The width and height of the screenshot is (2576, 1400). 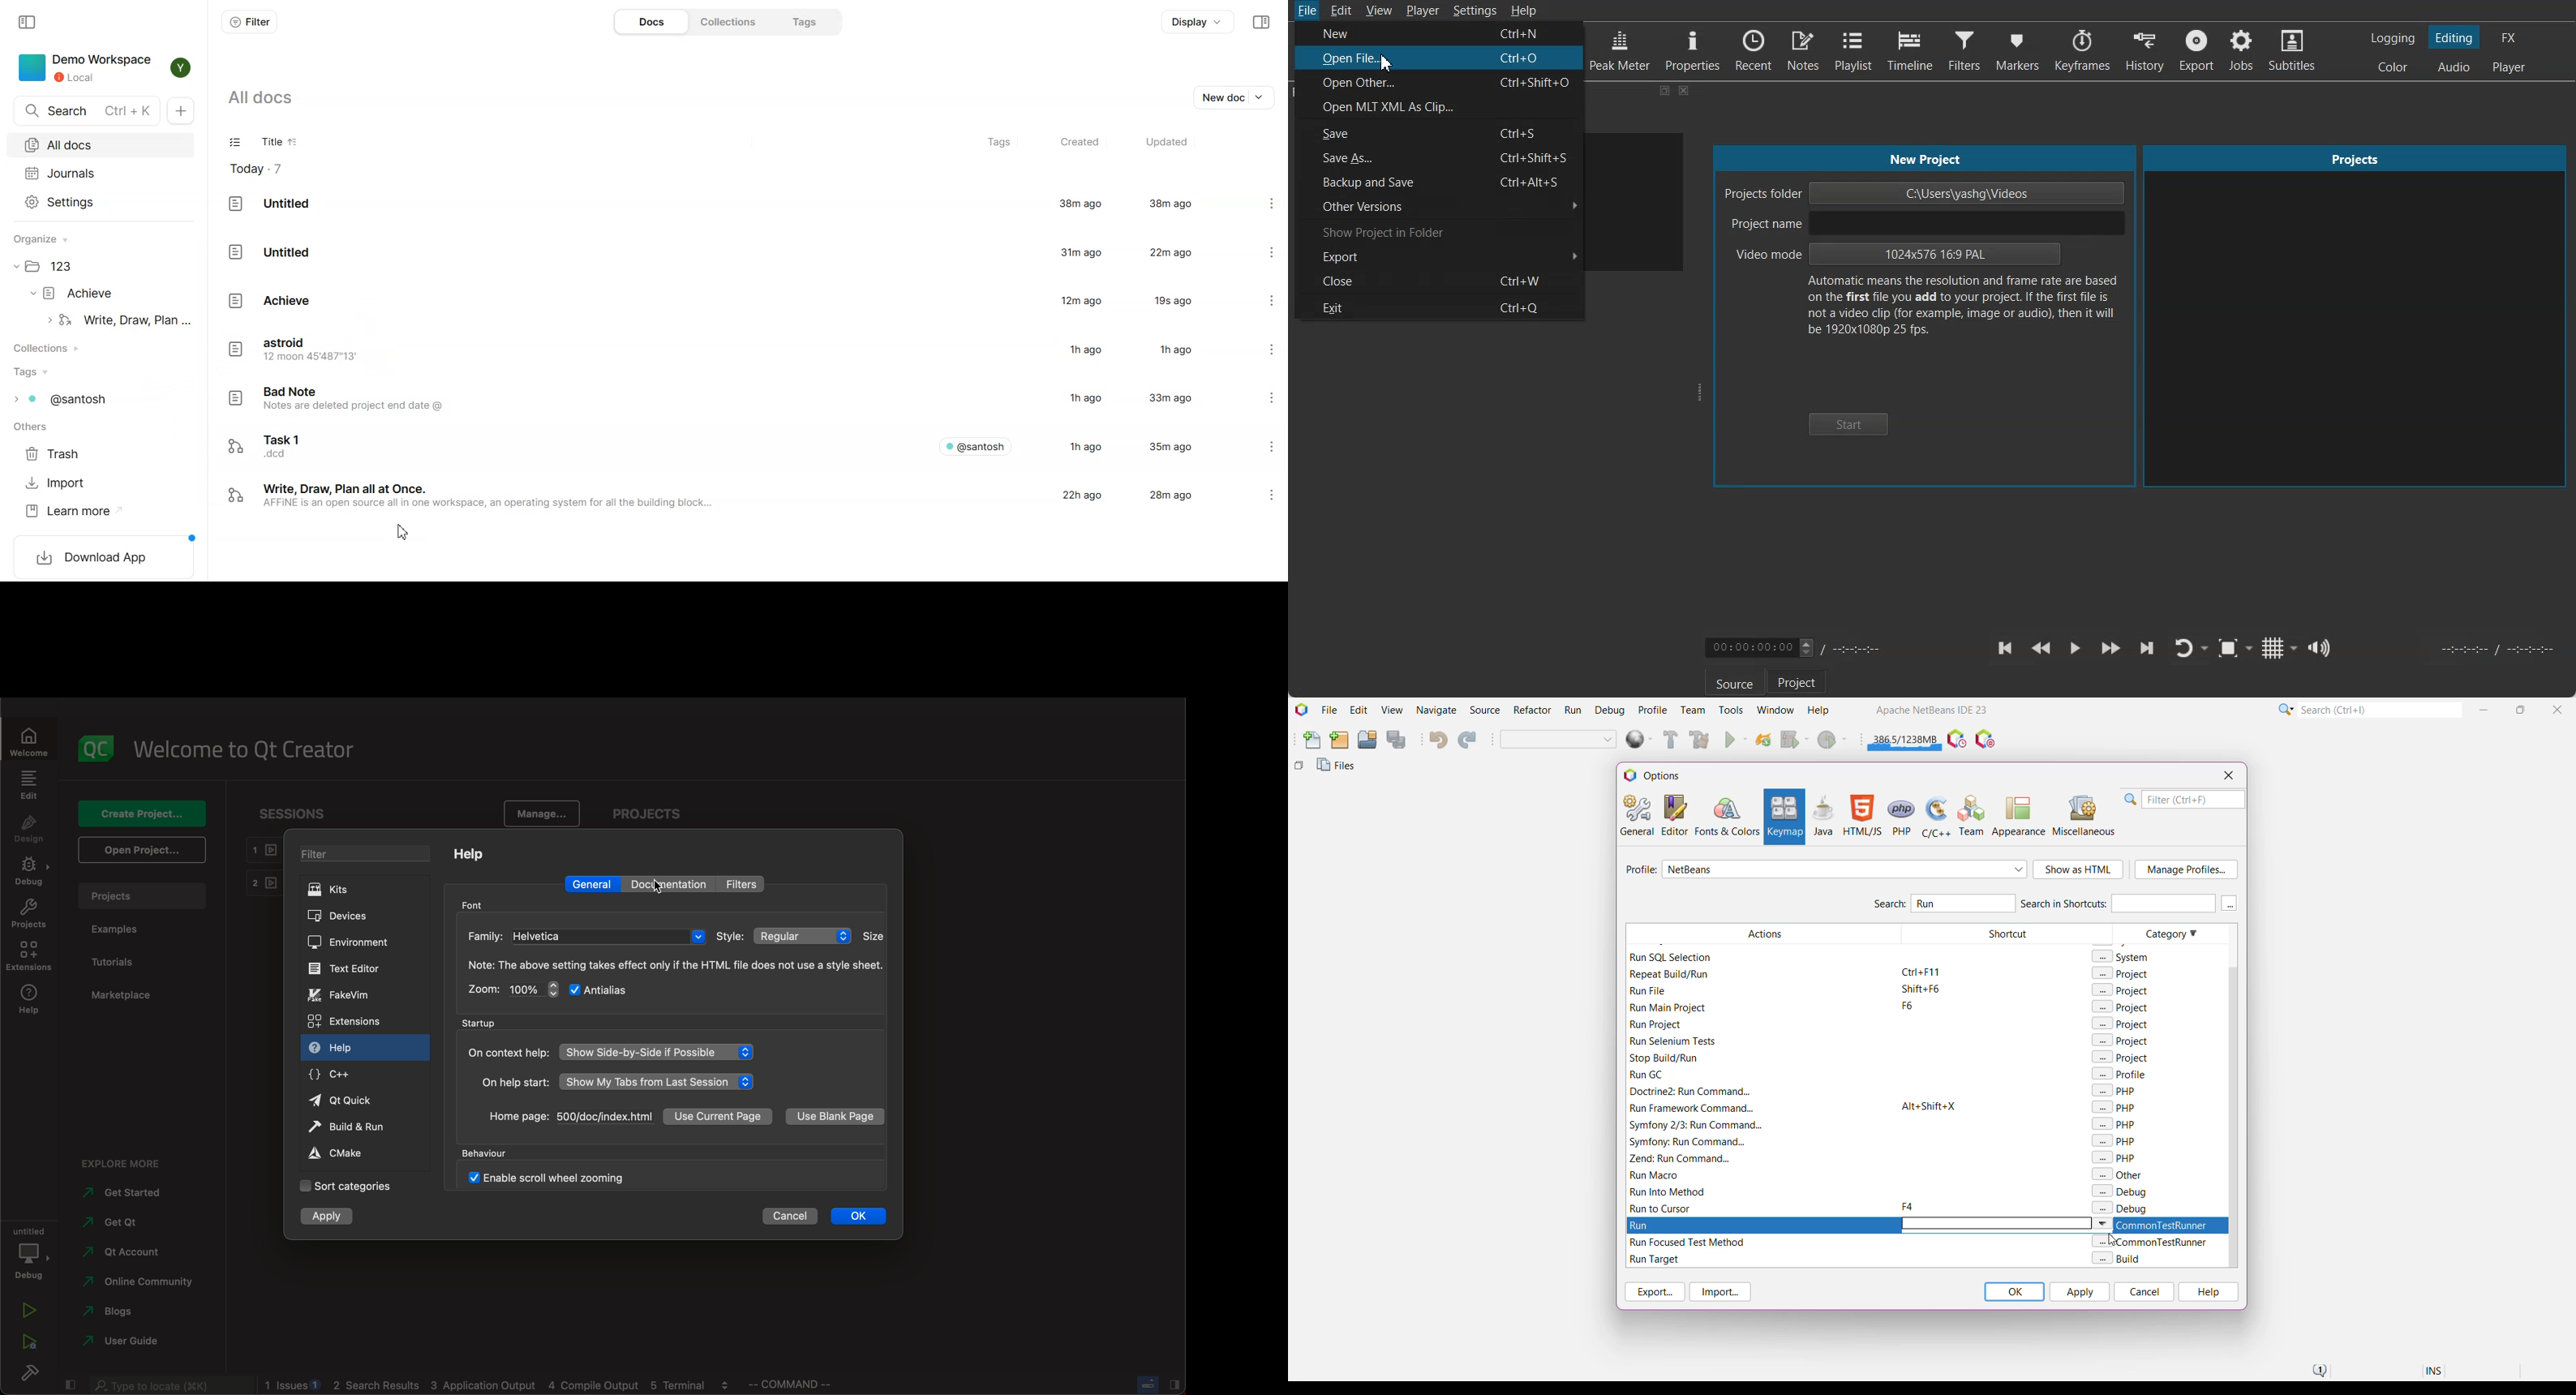 I want to click on Close, so click(x=1439, y=281).